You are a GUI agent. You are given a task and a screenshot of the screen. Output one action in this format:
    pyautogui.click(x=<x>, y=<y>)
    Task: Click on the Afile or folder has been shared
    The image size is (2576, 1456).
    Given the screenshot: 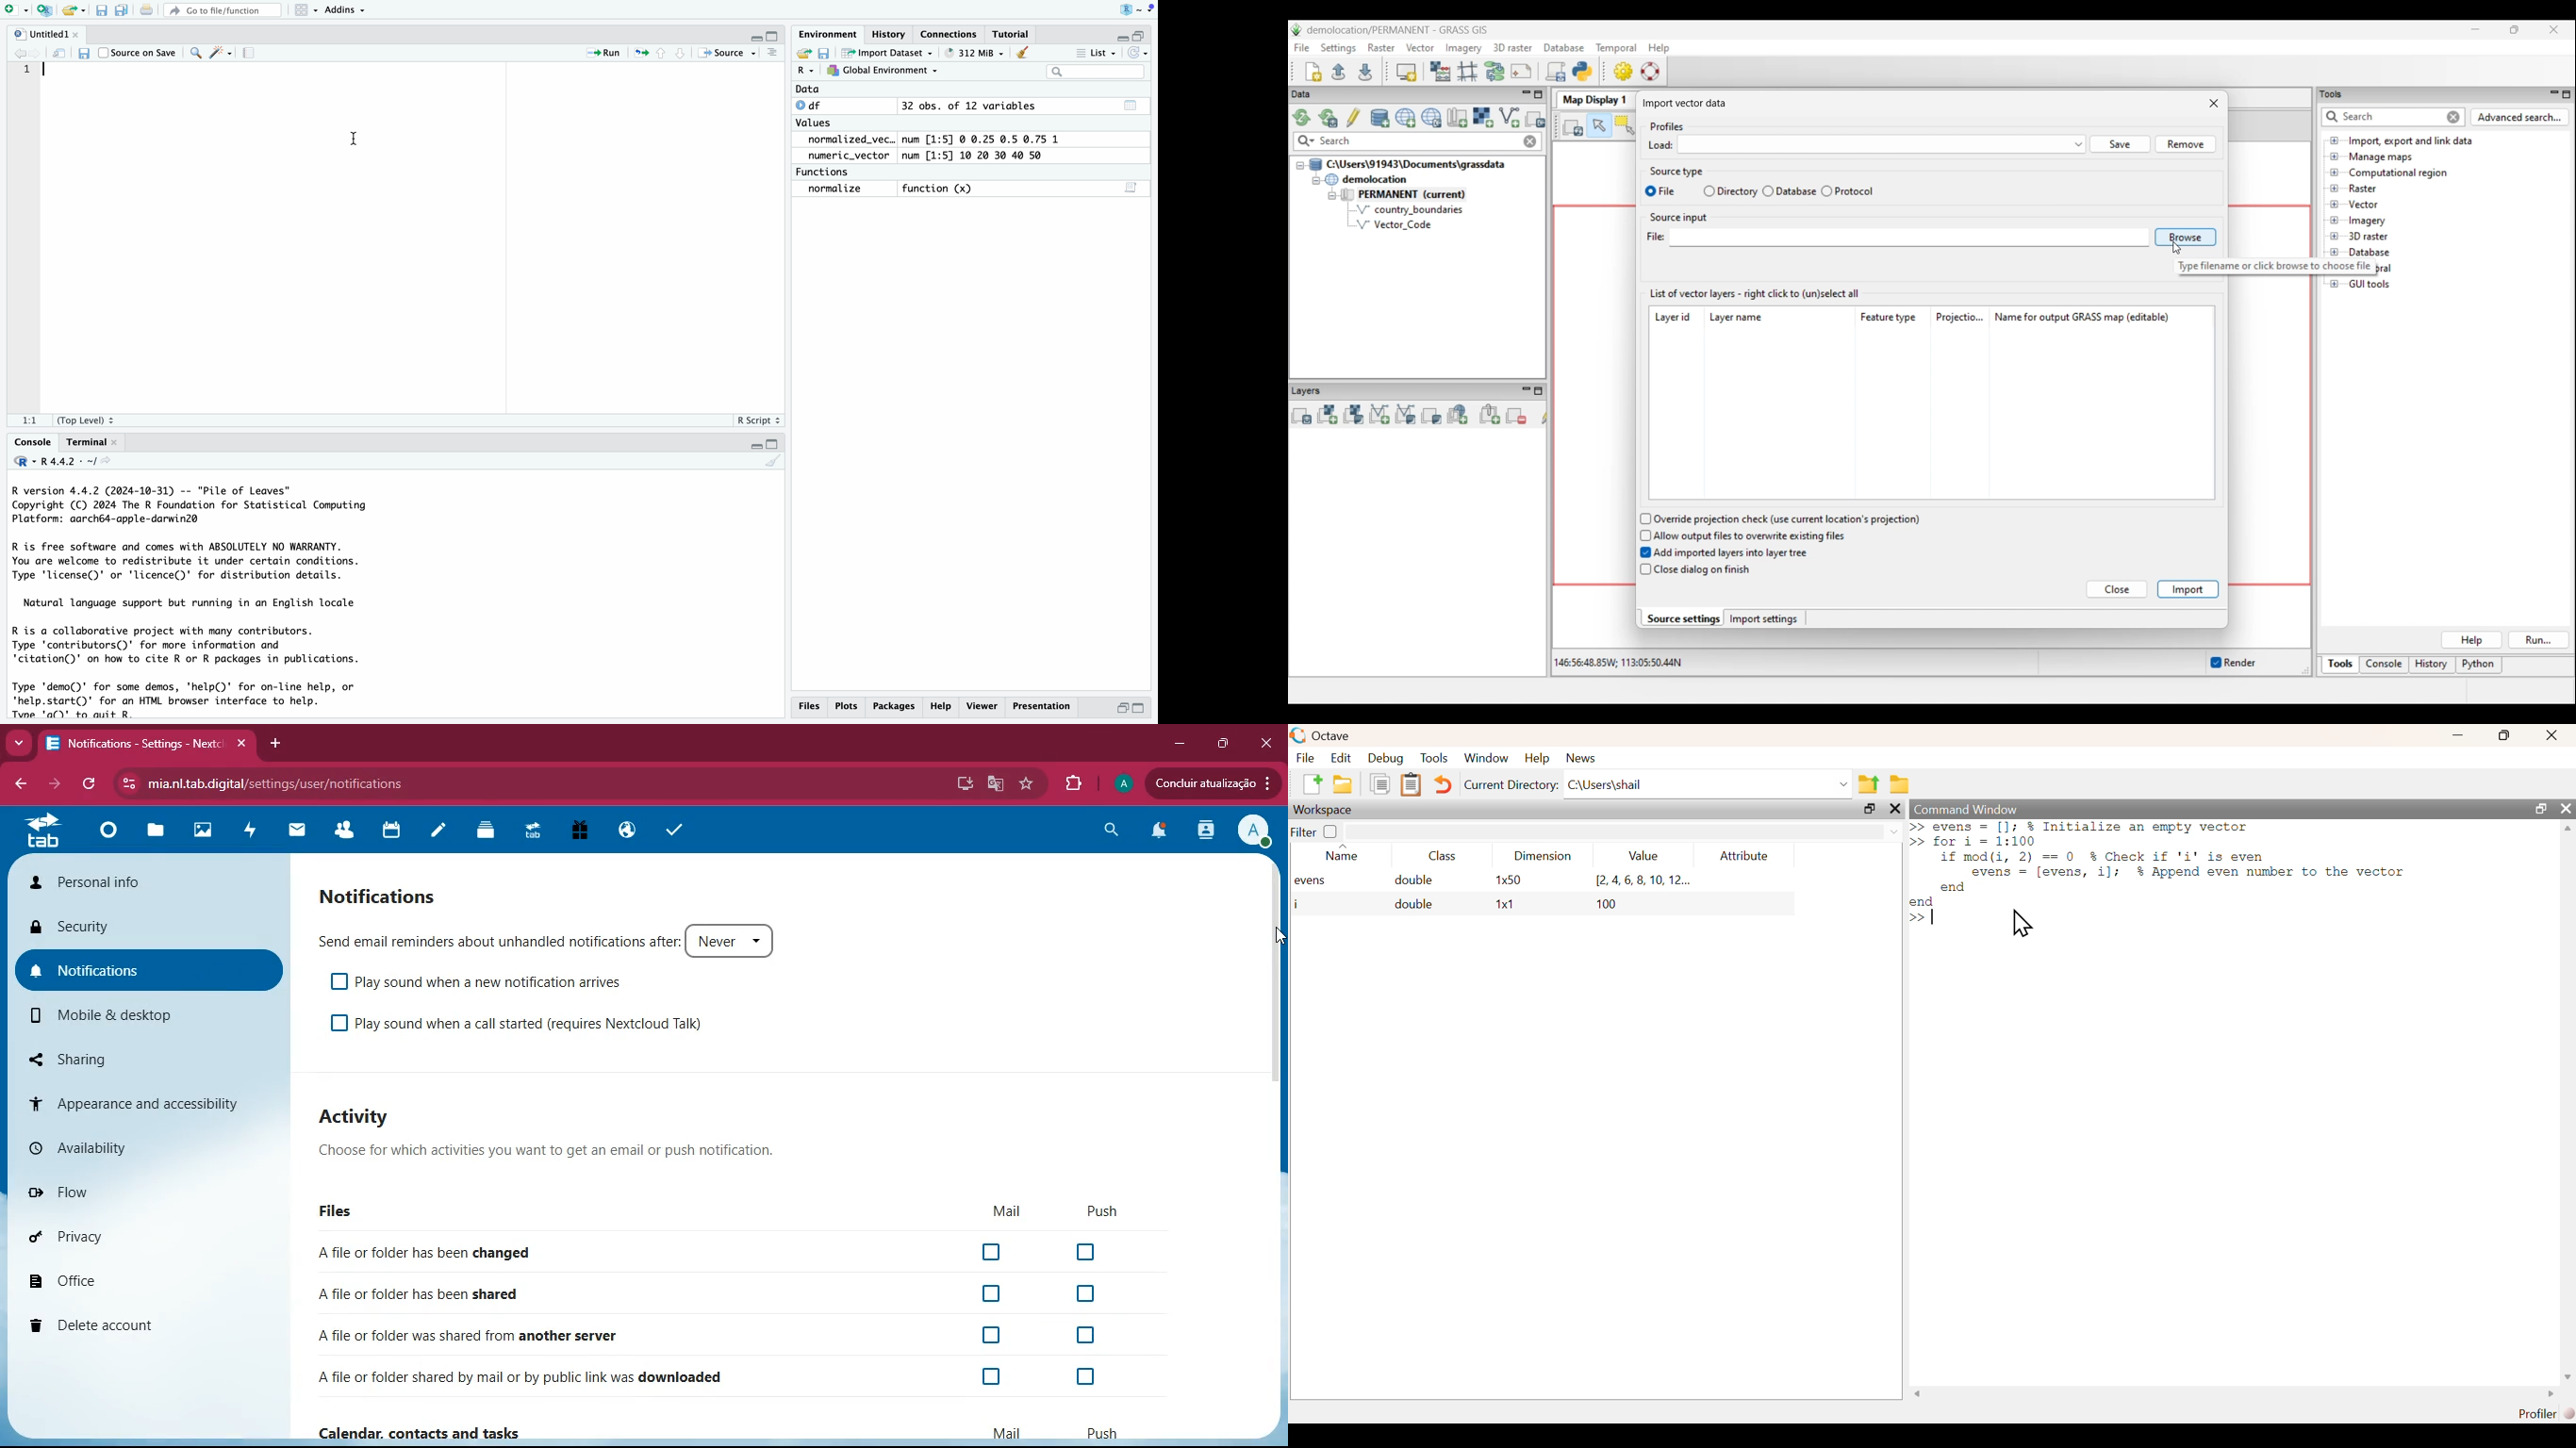 What is the action you would take?
    pyautogui.click(x=422, y=1295)
    